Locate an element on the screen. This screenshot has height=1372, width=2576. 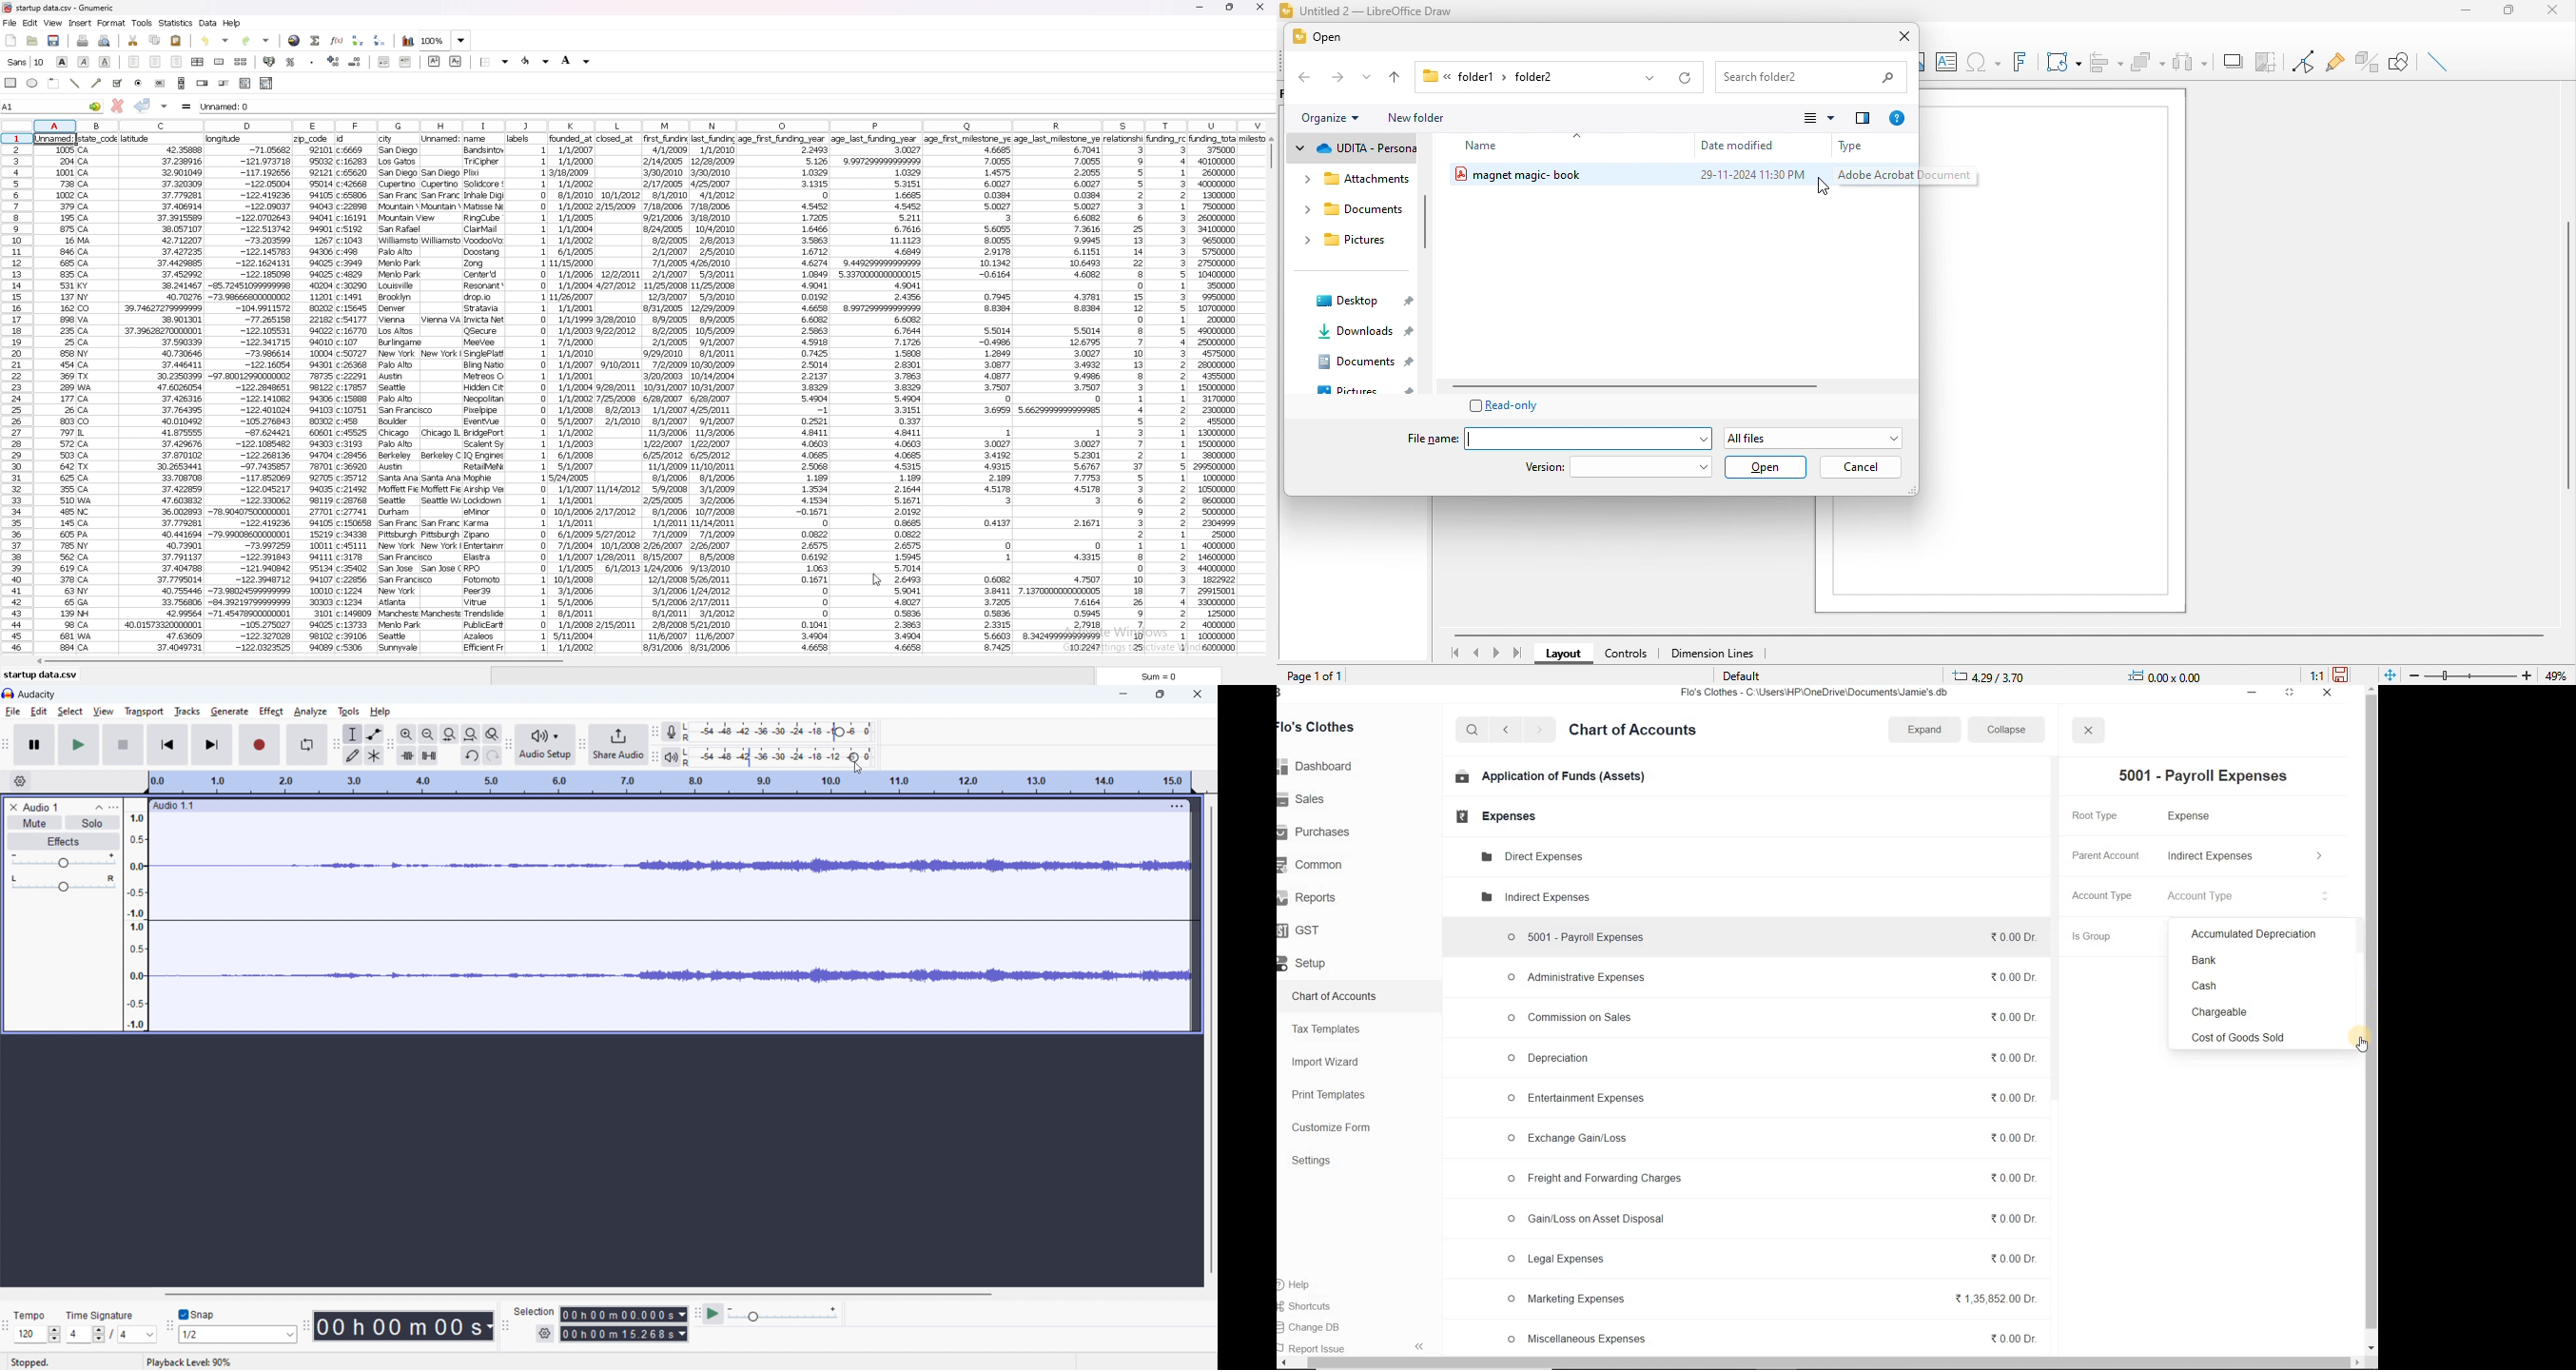
Libre Logo is located at coordinates (1286, 11).